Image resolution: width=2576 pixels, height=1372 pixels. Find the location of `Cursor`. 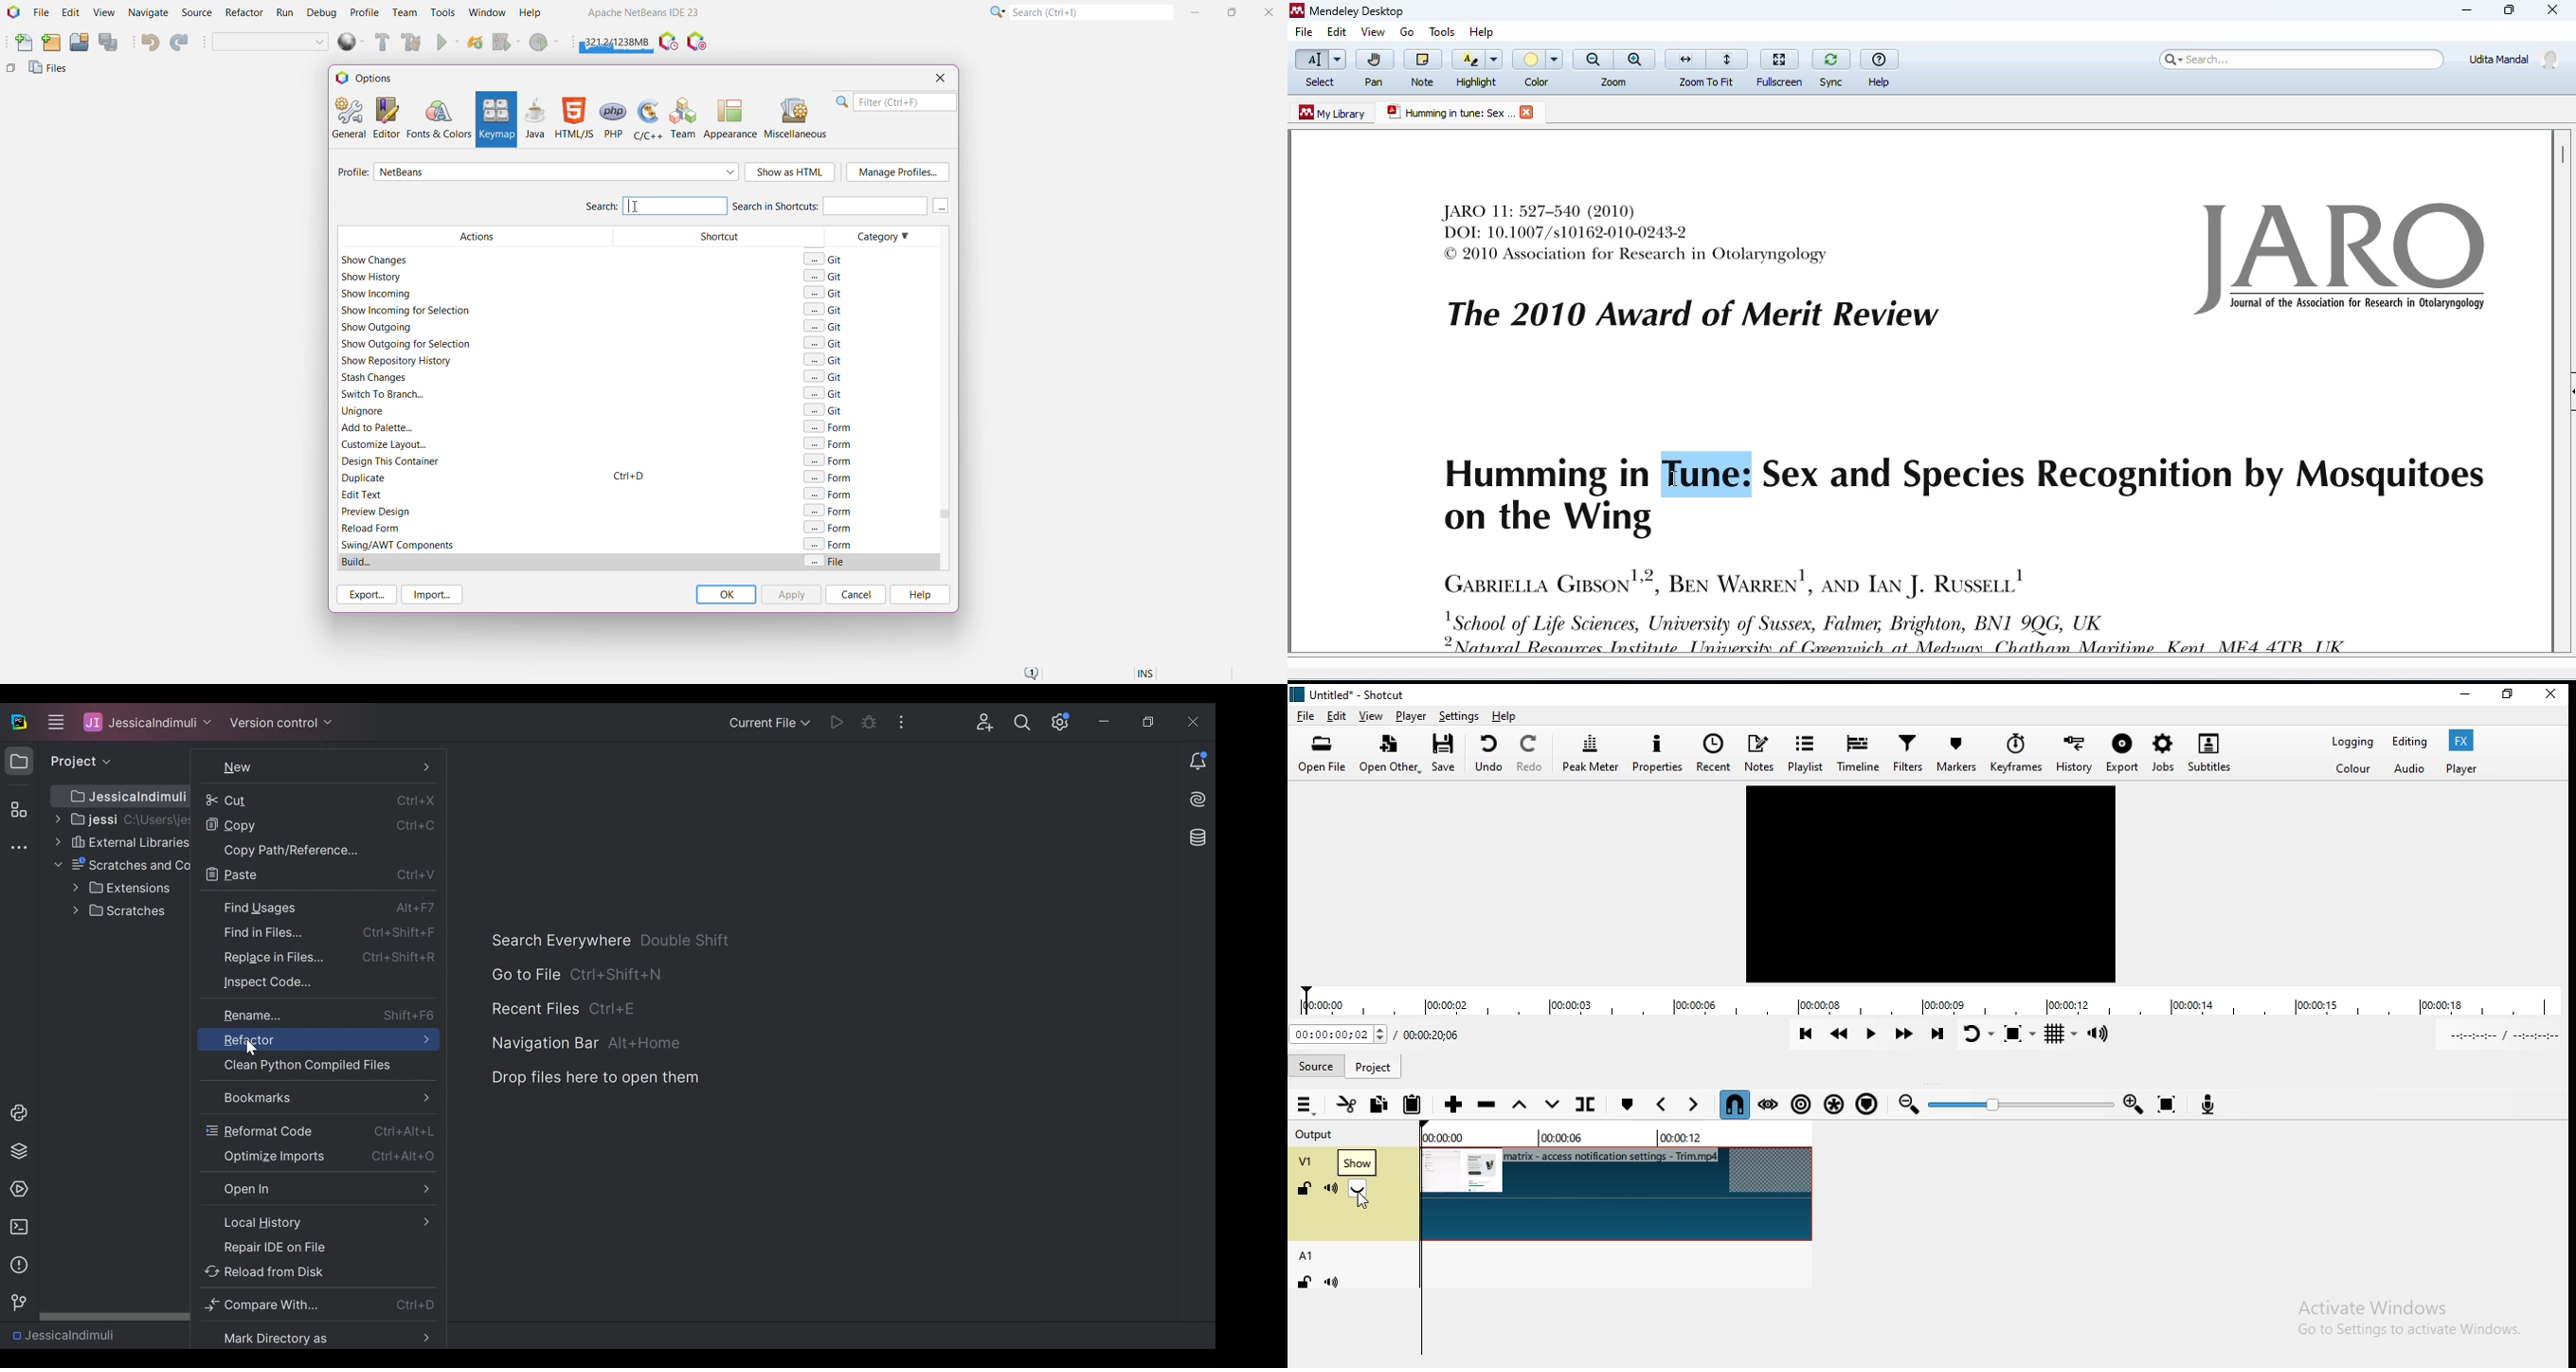

Cursor is located at coordinates (251, 1048).